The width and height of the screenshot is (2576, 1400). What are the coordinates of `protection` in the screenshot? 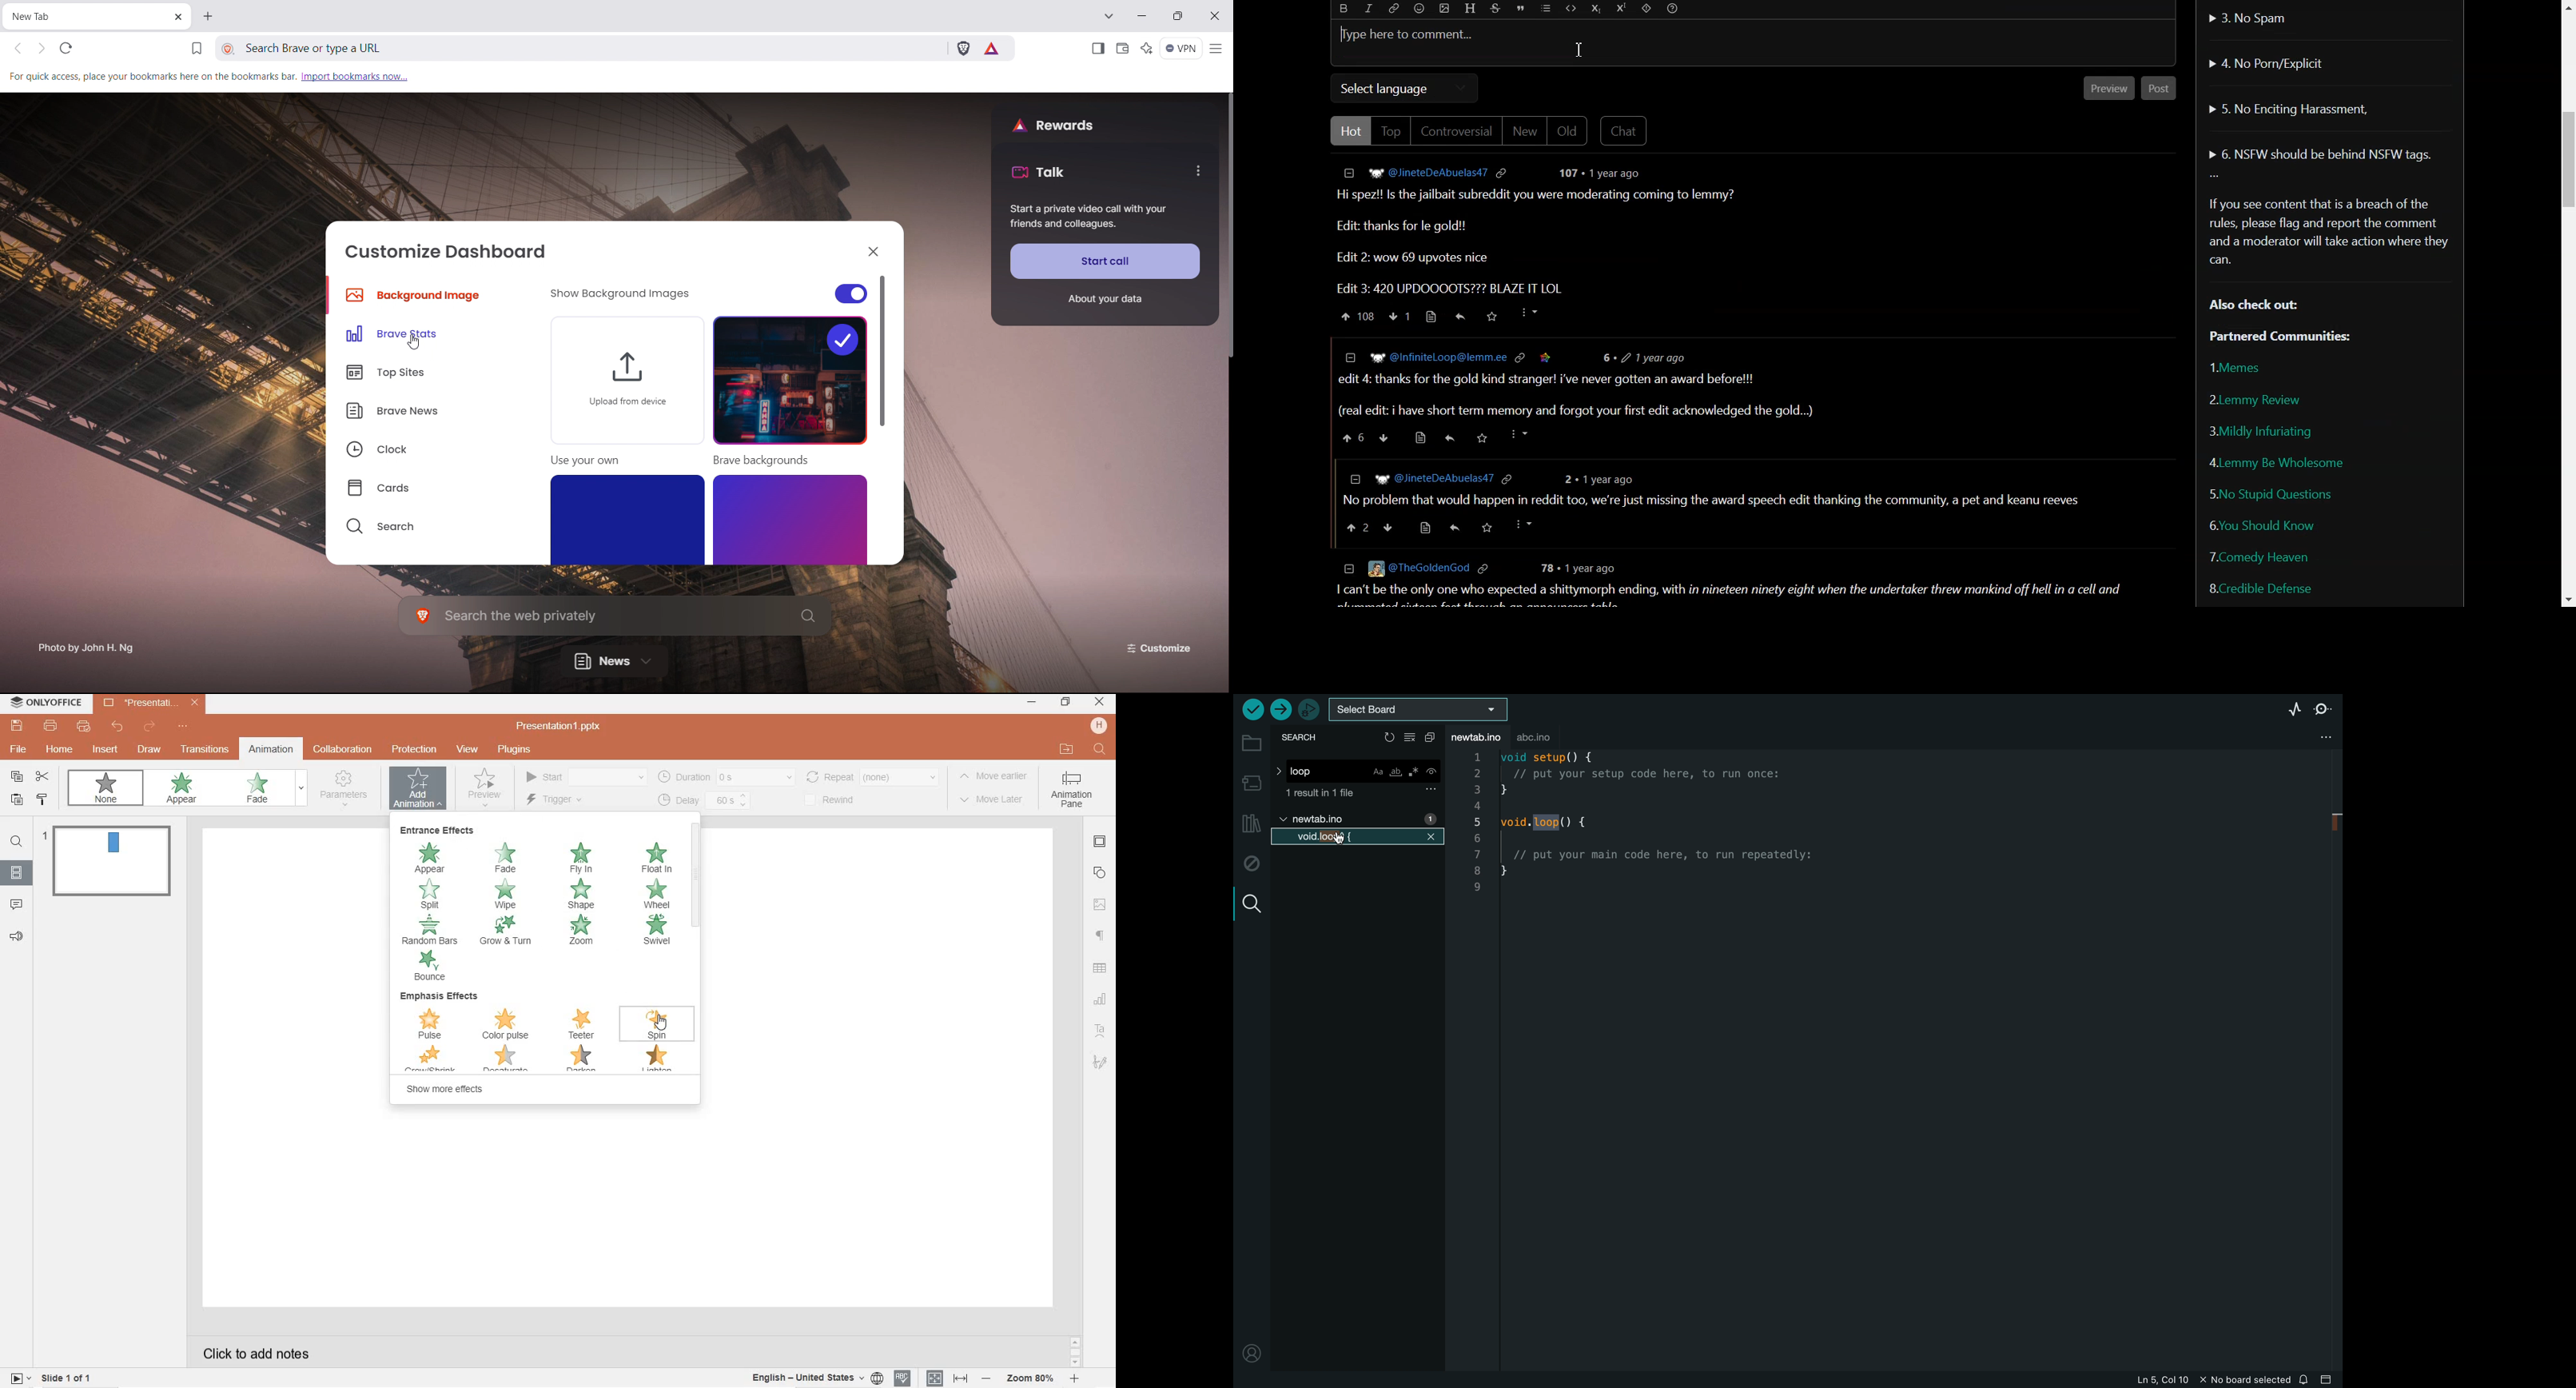 It's located at (414, 751).